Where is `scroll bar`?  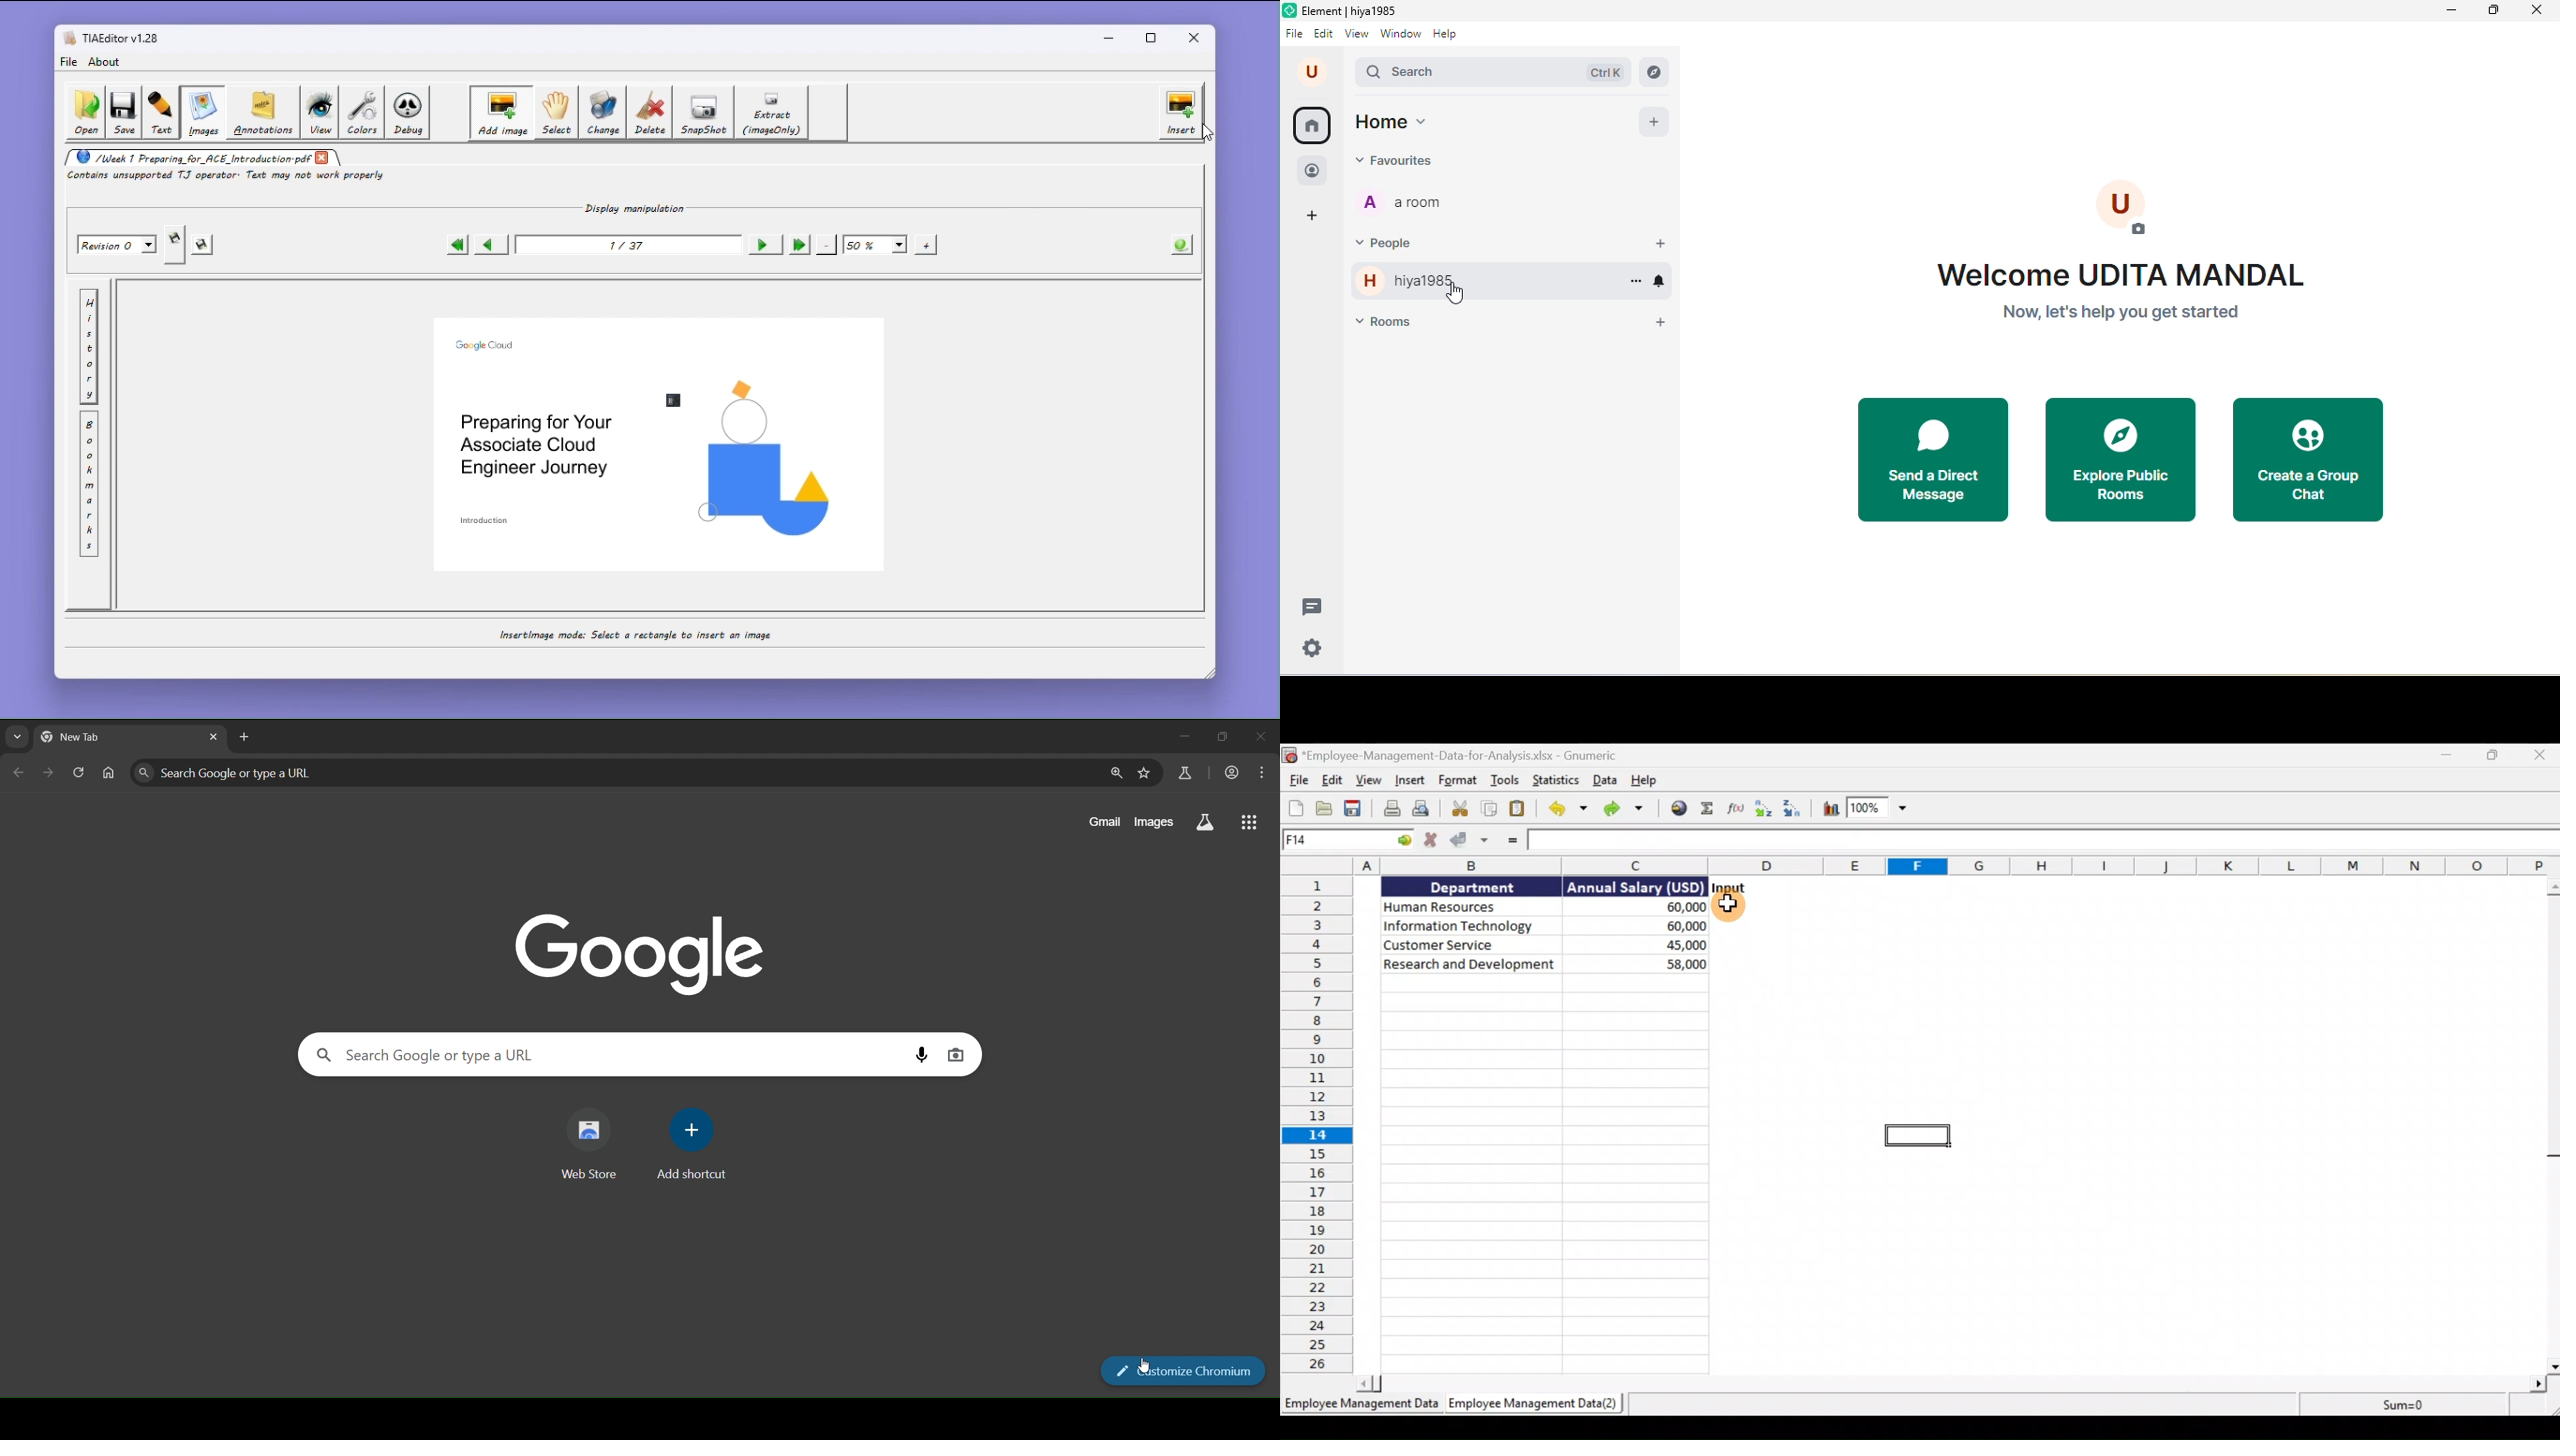
scroll bar is located at coordinates (2551, 1125).